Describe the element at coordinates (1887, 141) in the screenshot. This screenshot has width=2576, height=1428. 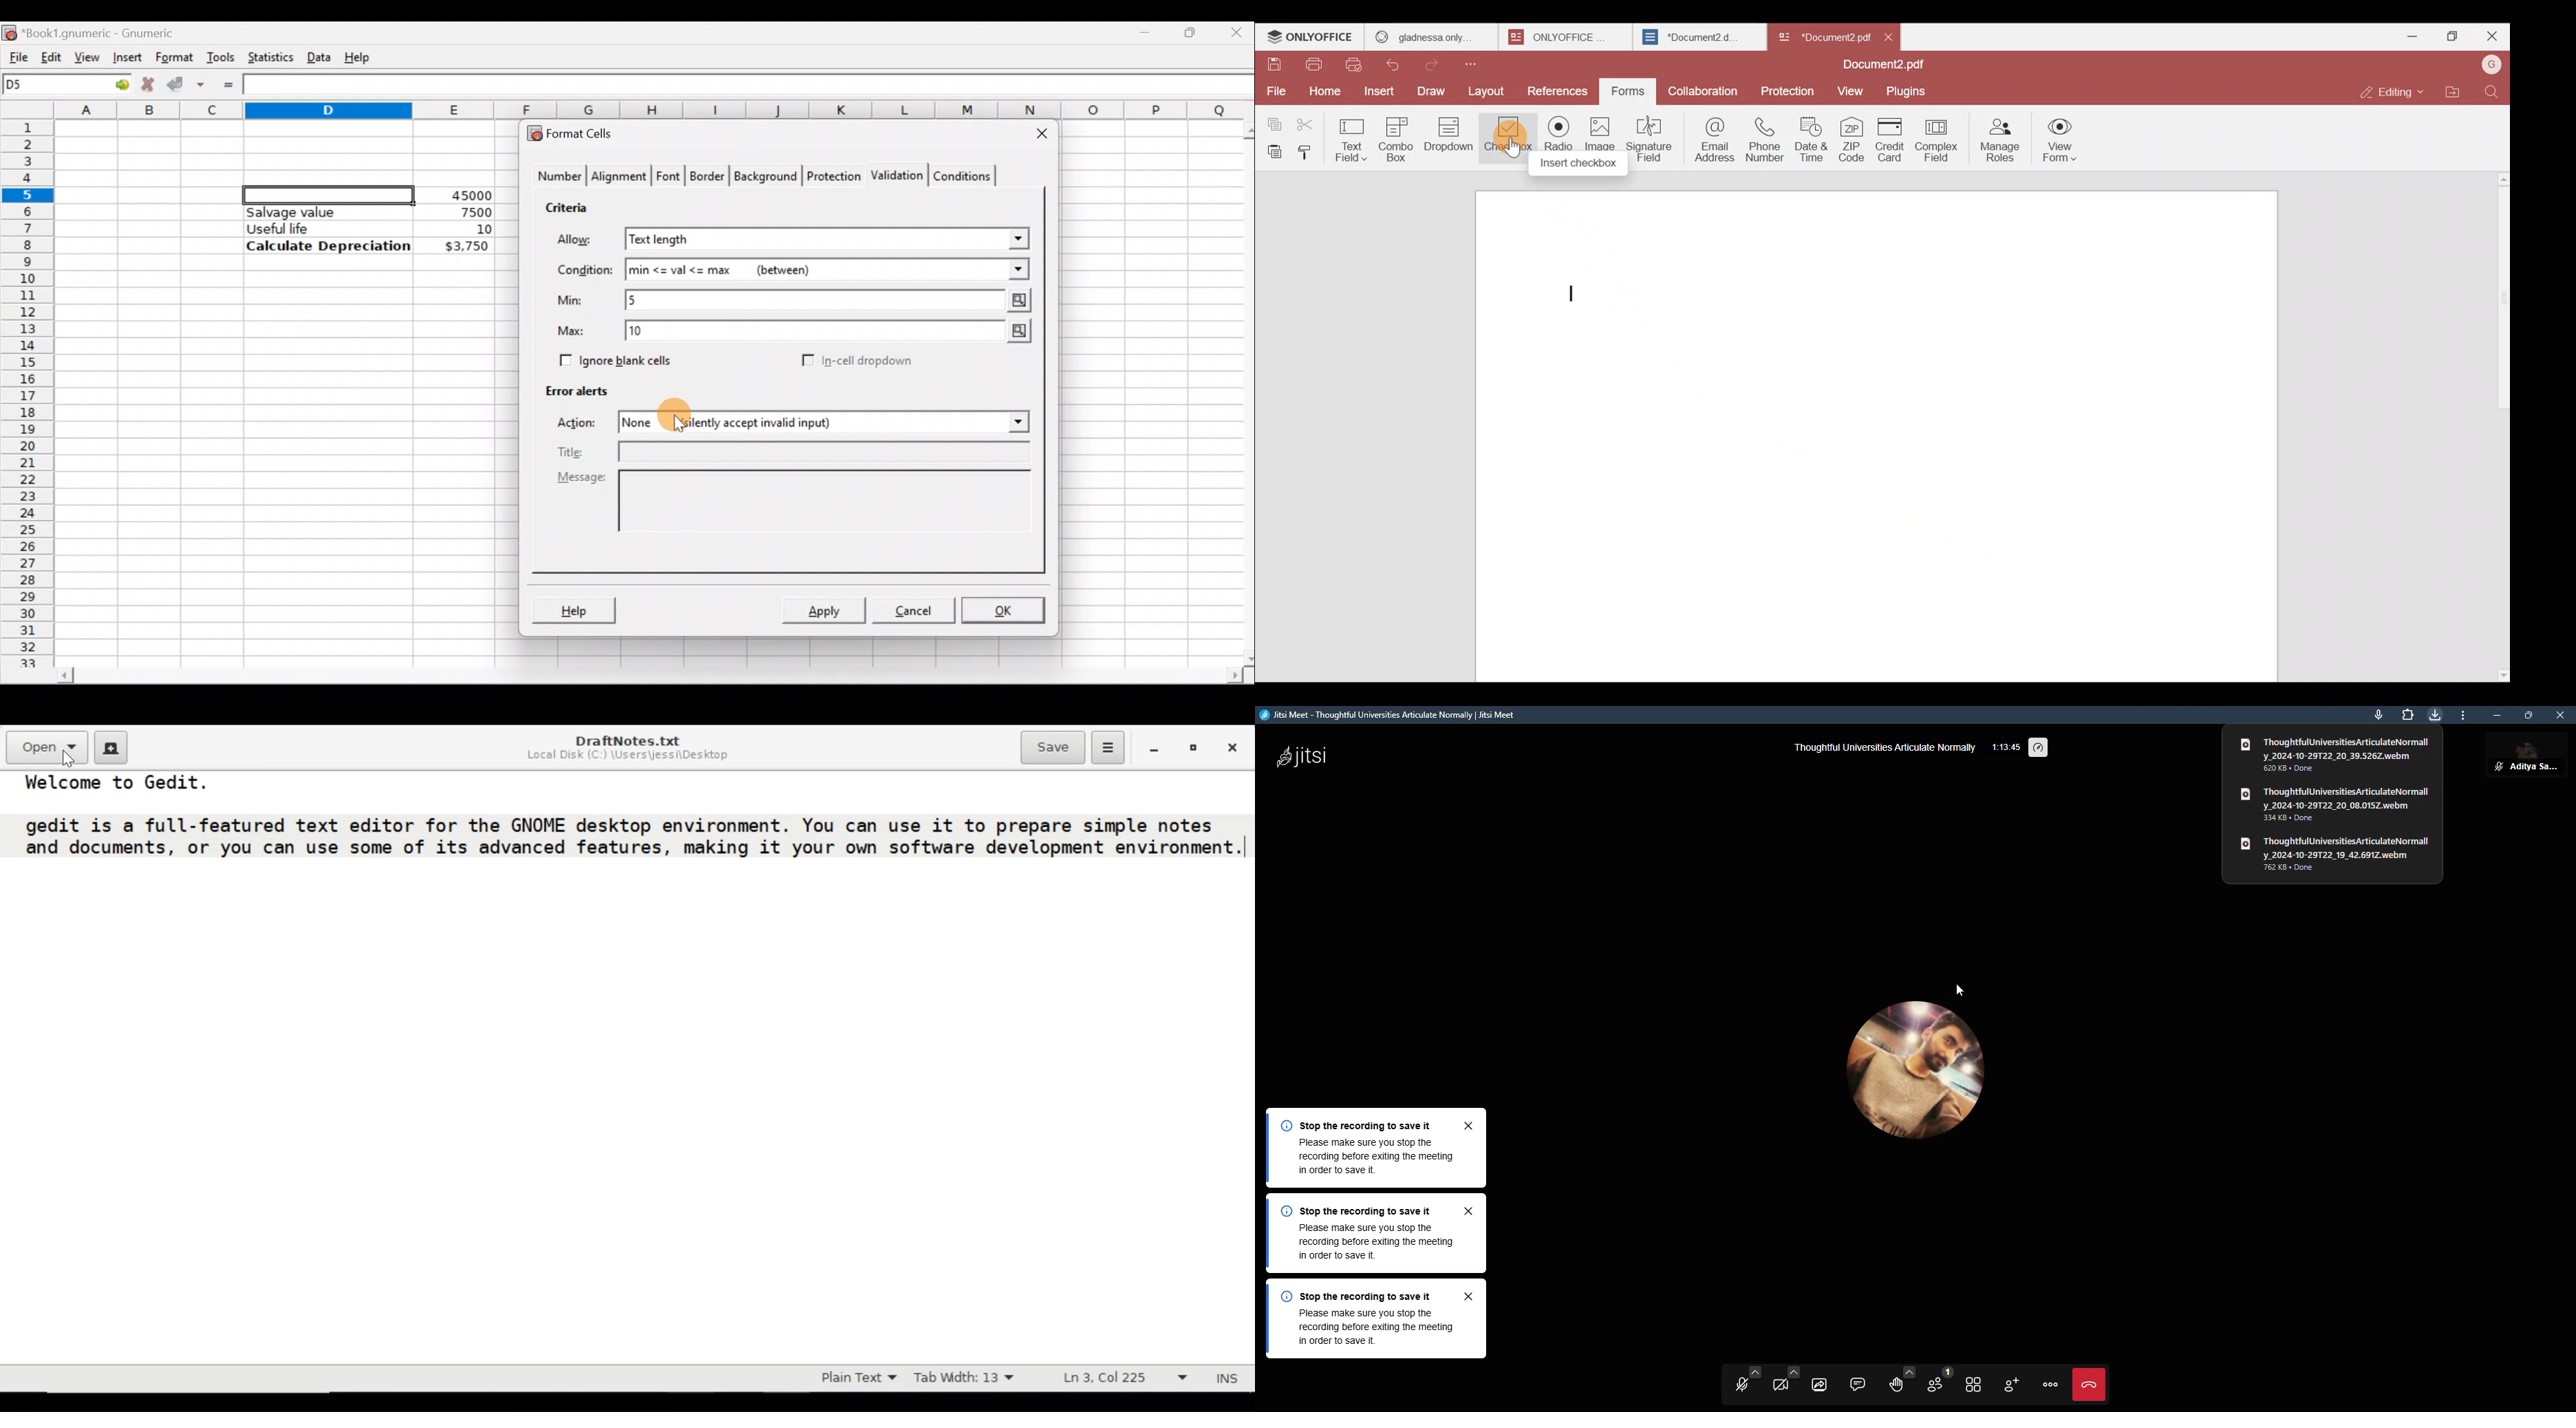
I see `Credit card` at that location.